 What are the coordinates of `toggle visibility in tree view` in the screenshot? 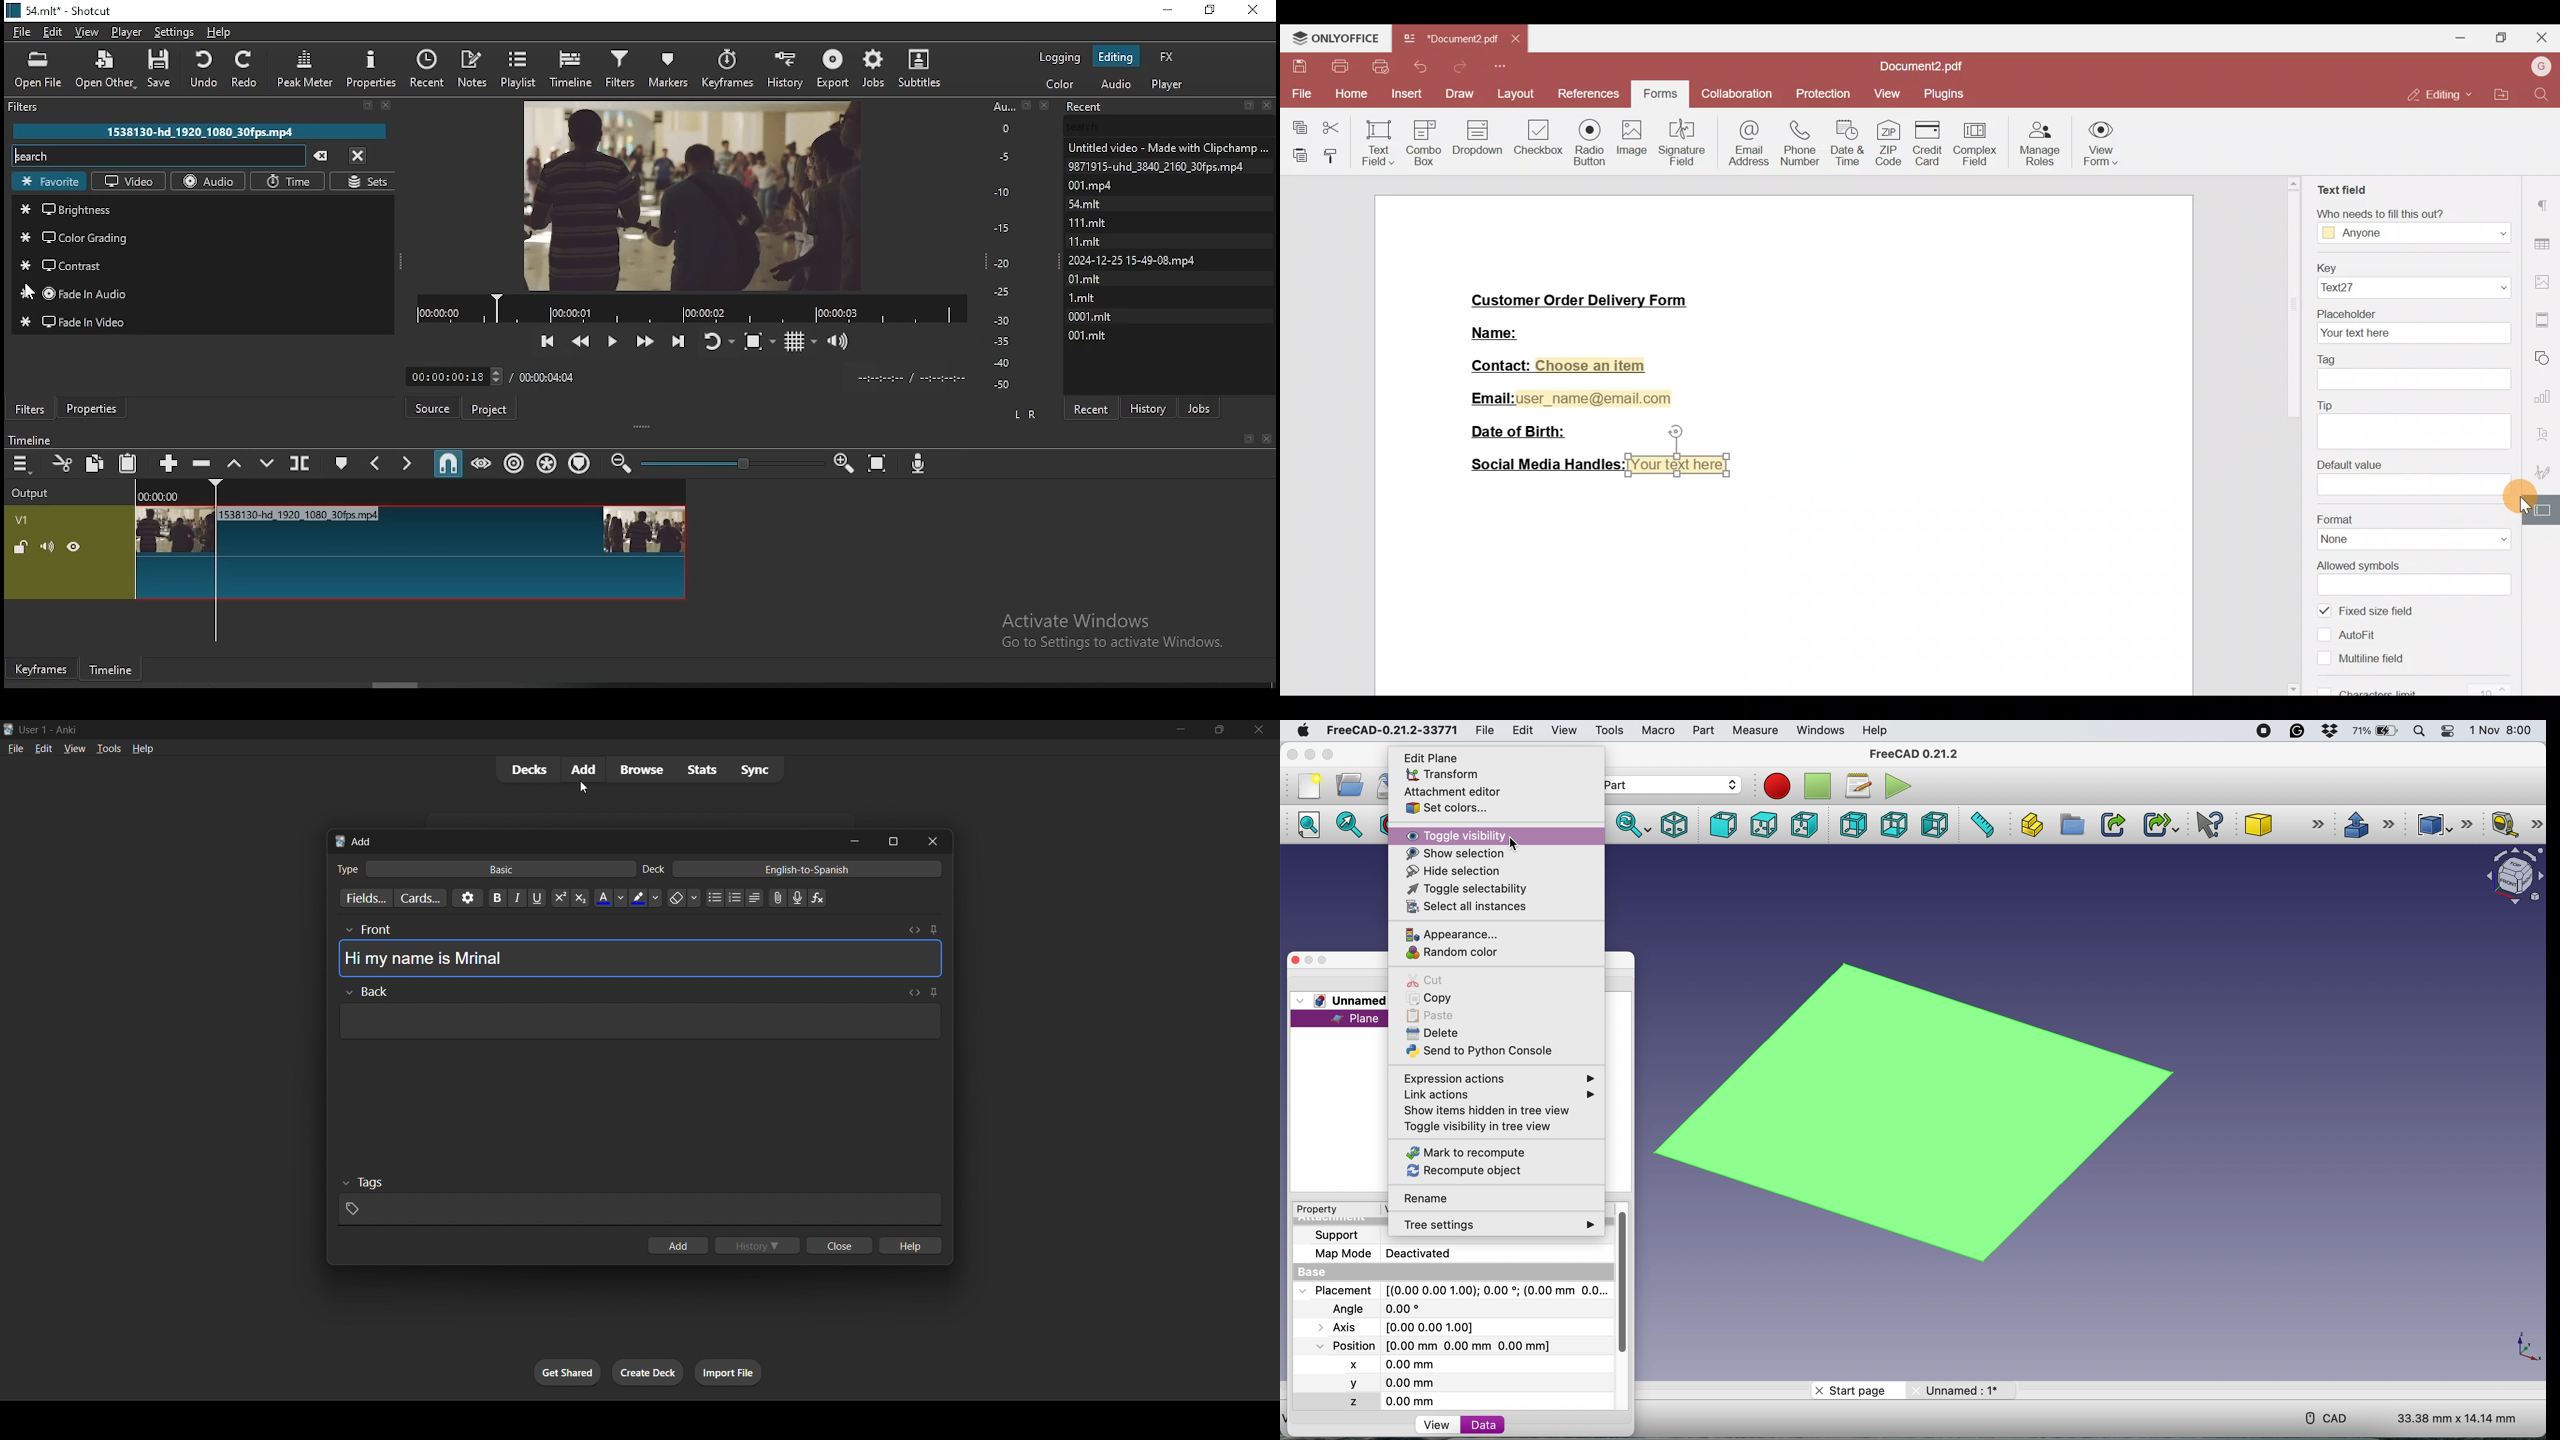 It's located at (1480, 1128).